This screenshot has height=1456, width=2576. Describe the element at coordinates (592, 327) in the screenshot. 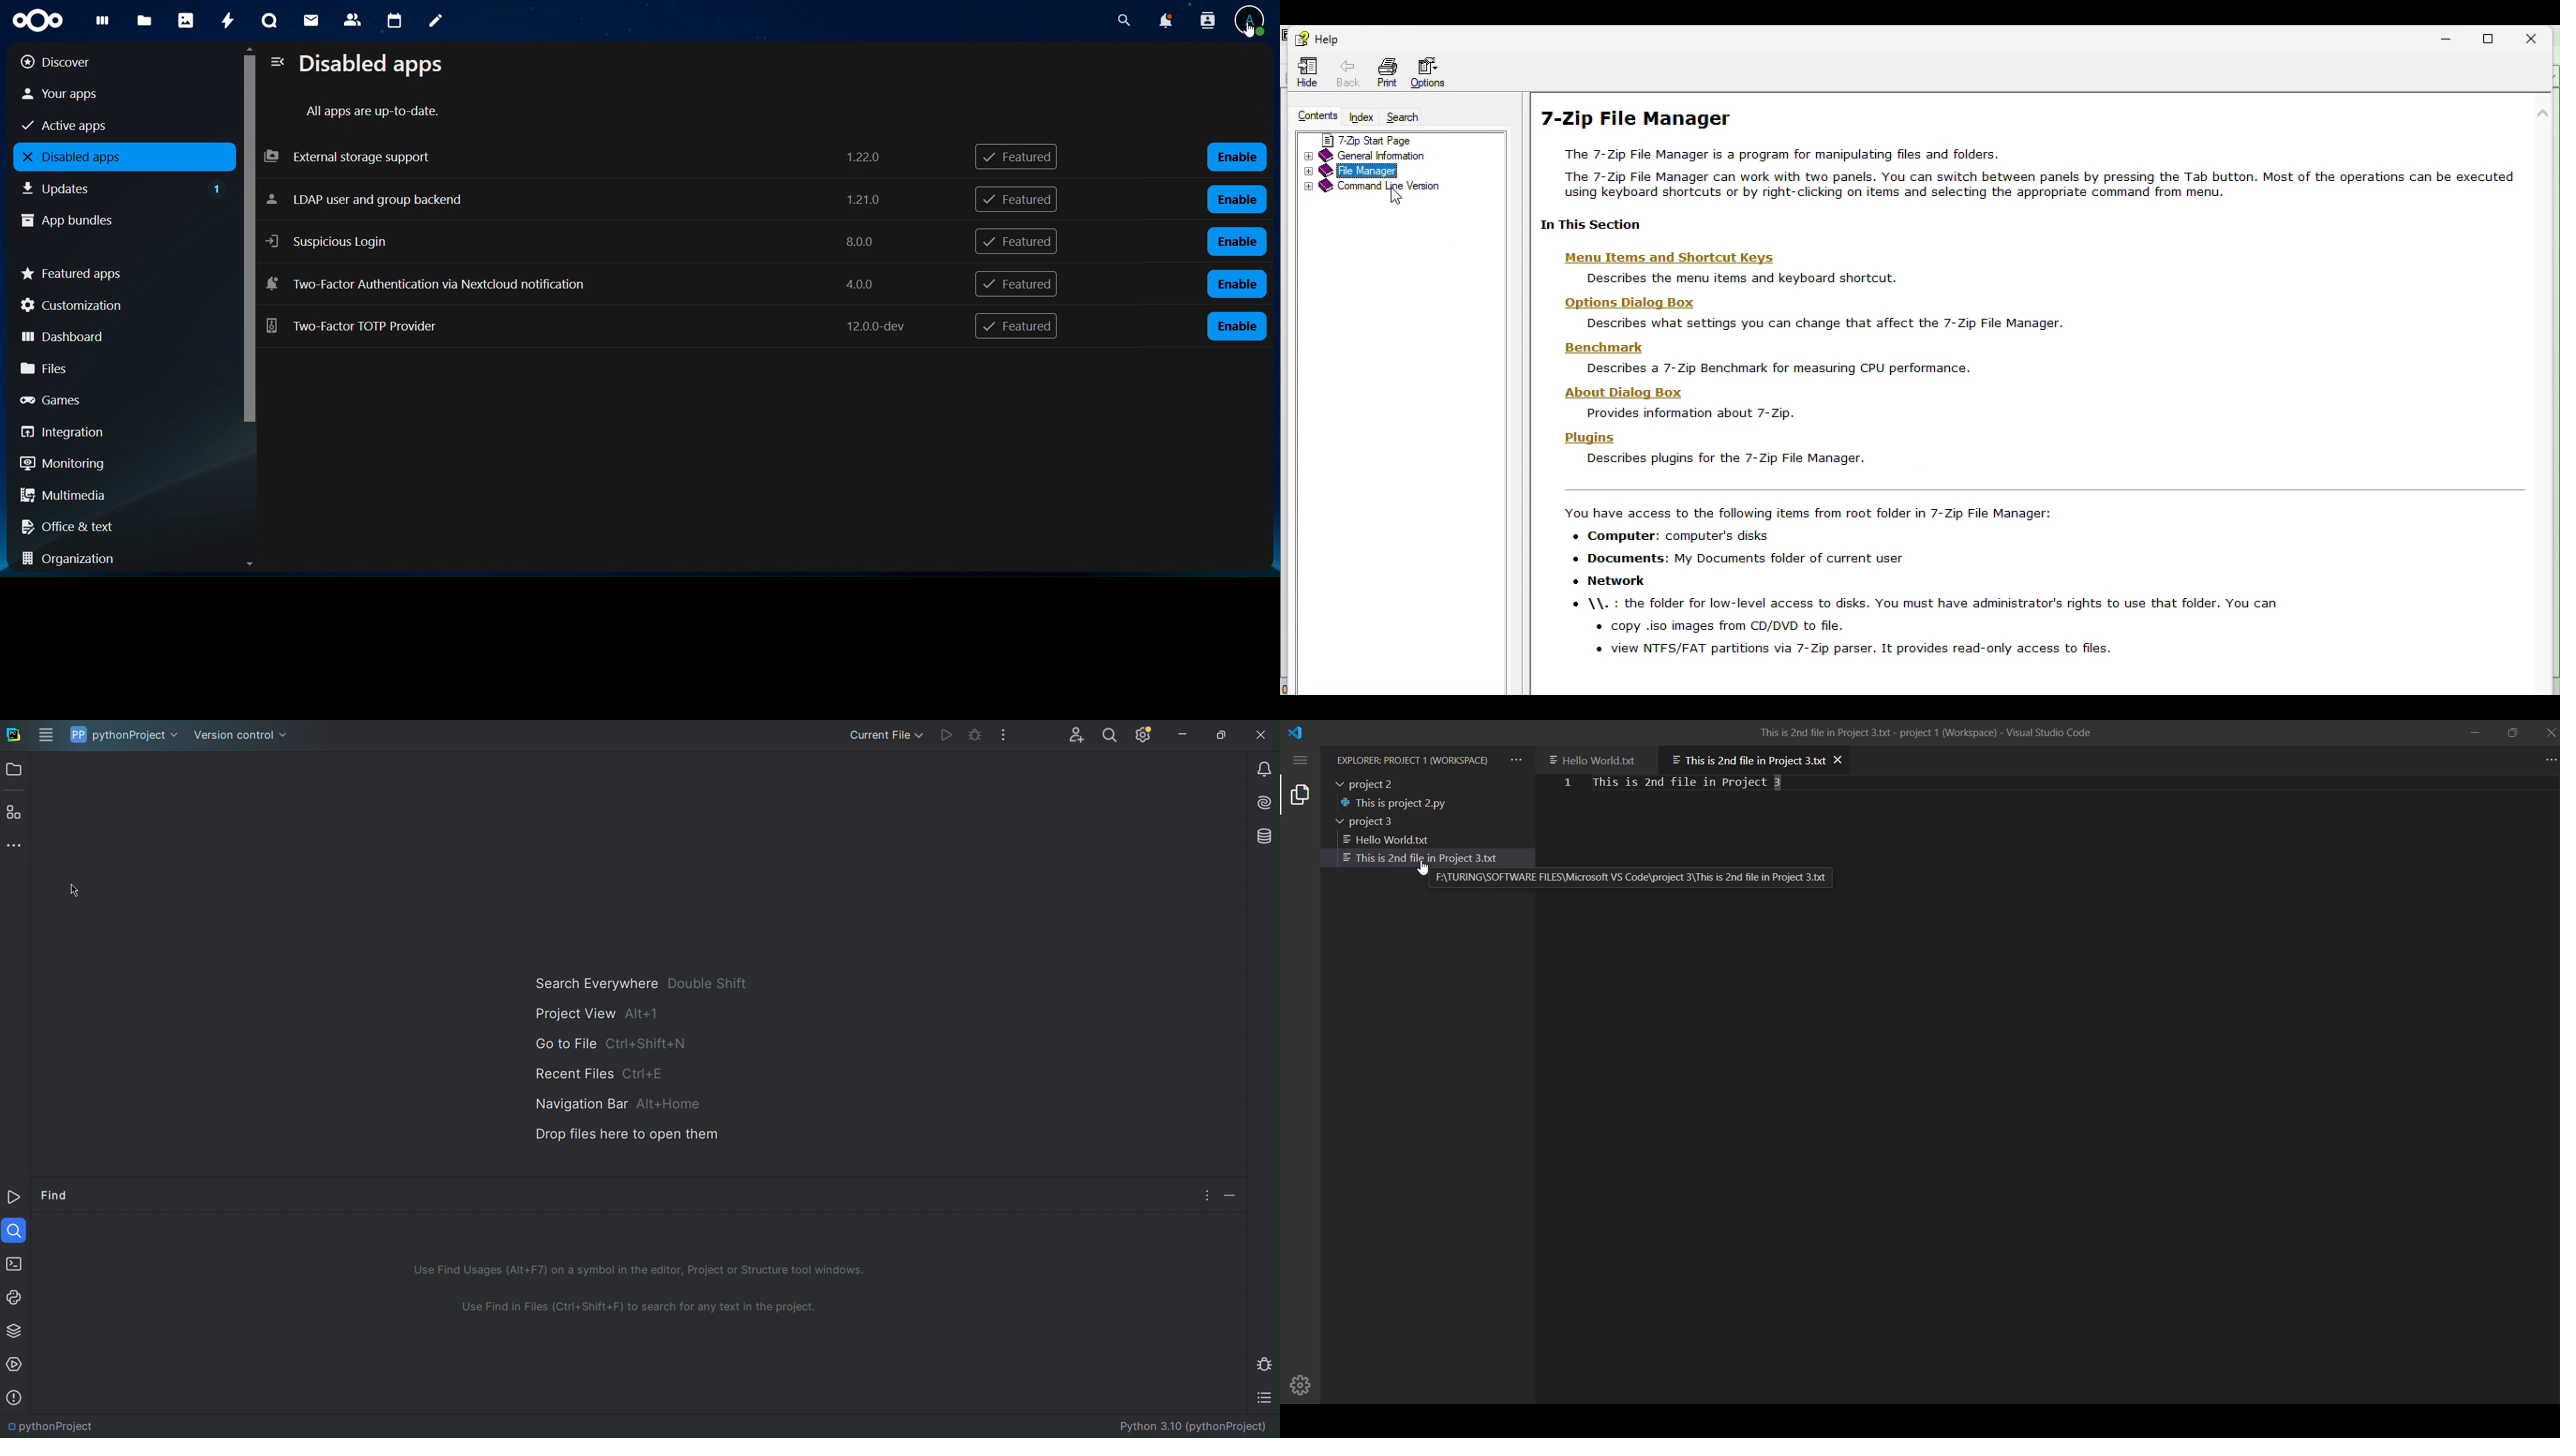

I see `two factor TOTP provider` at that location.